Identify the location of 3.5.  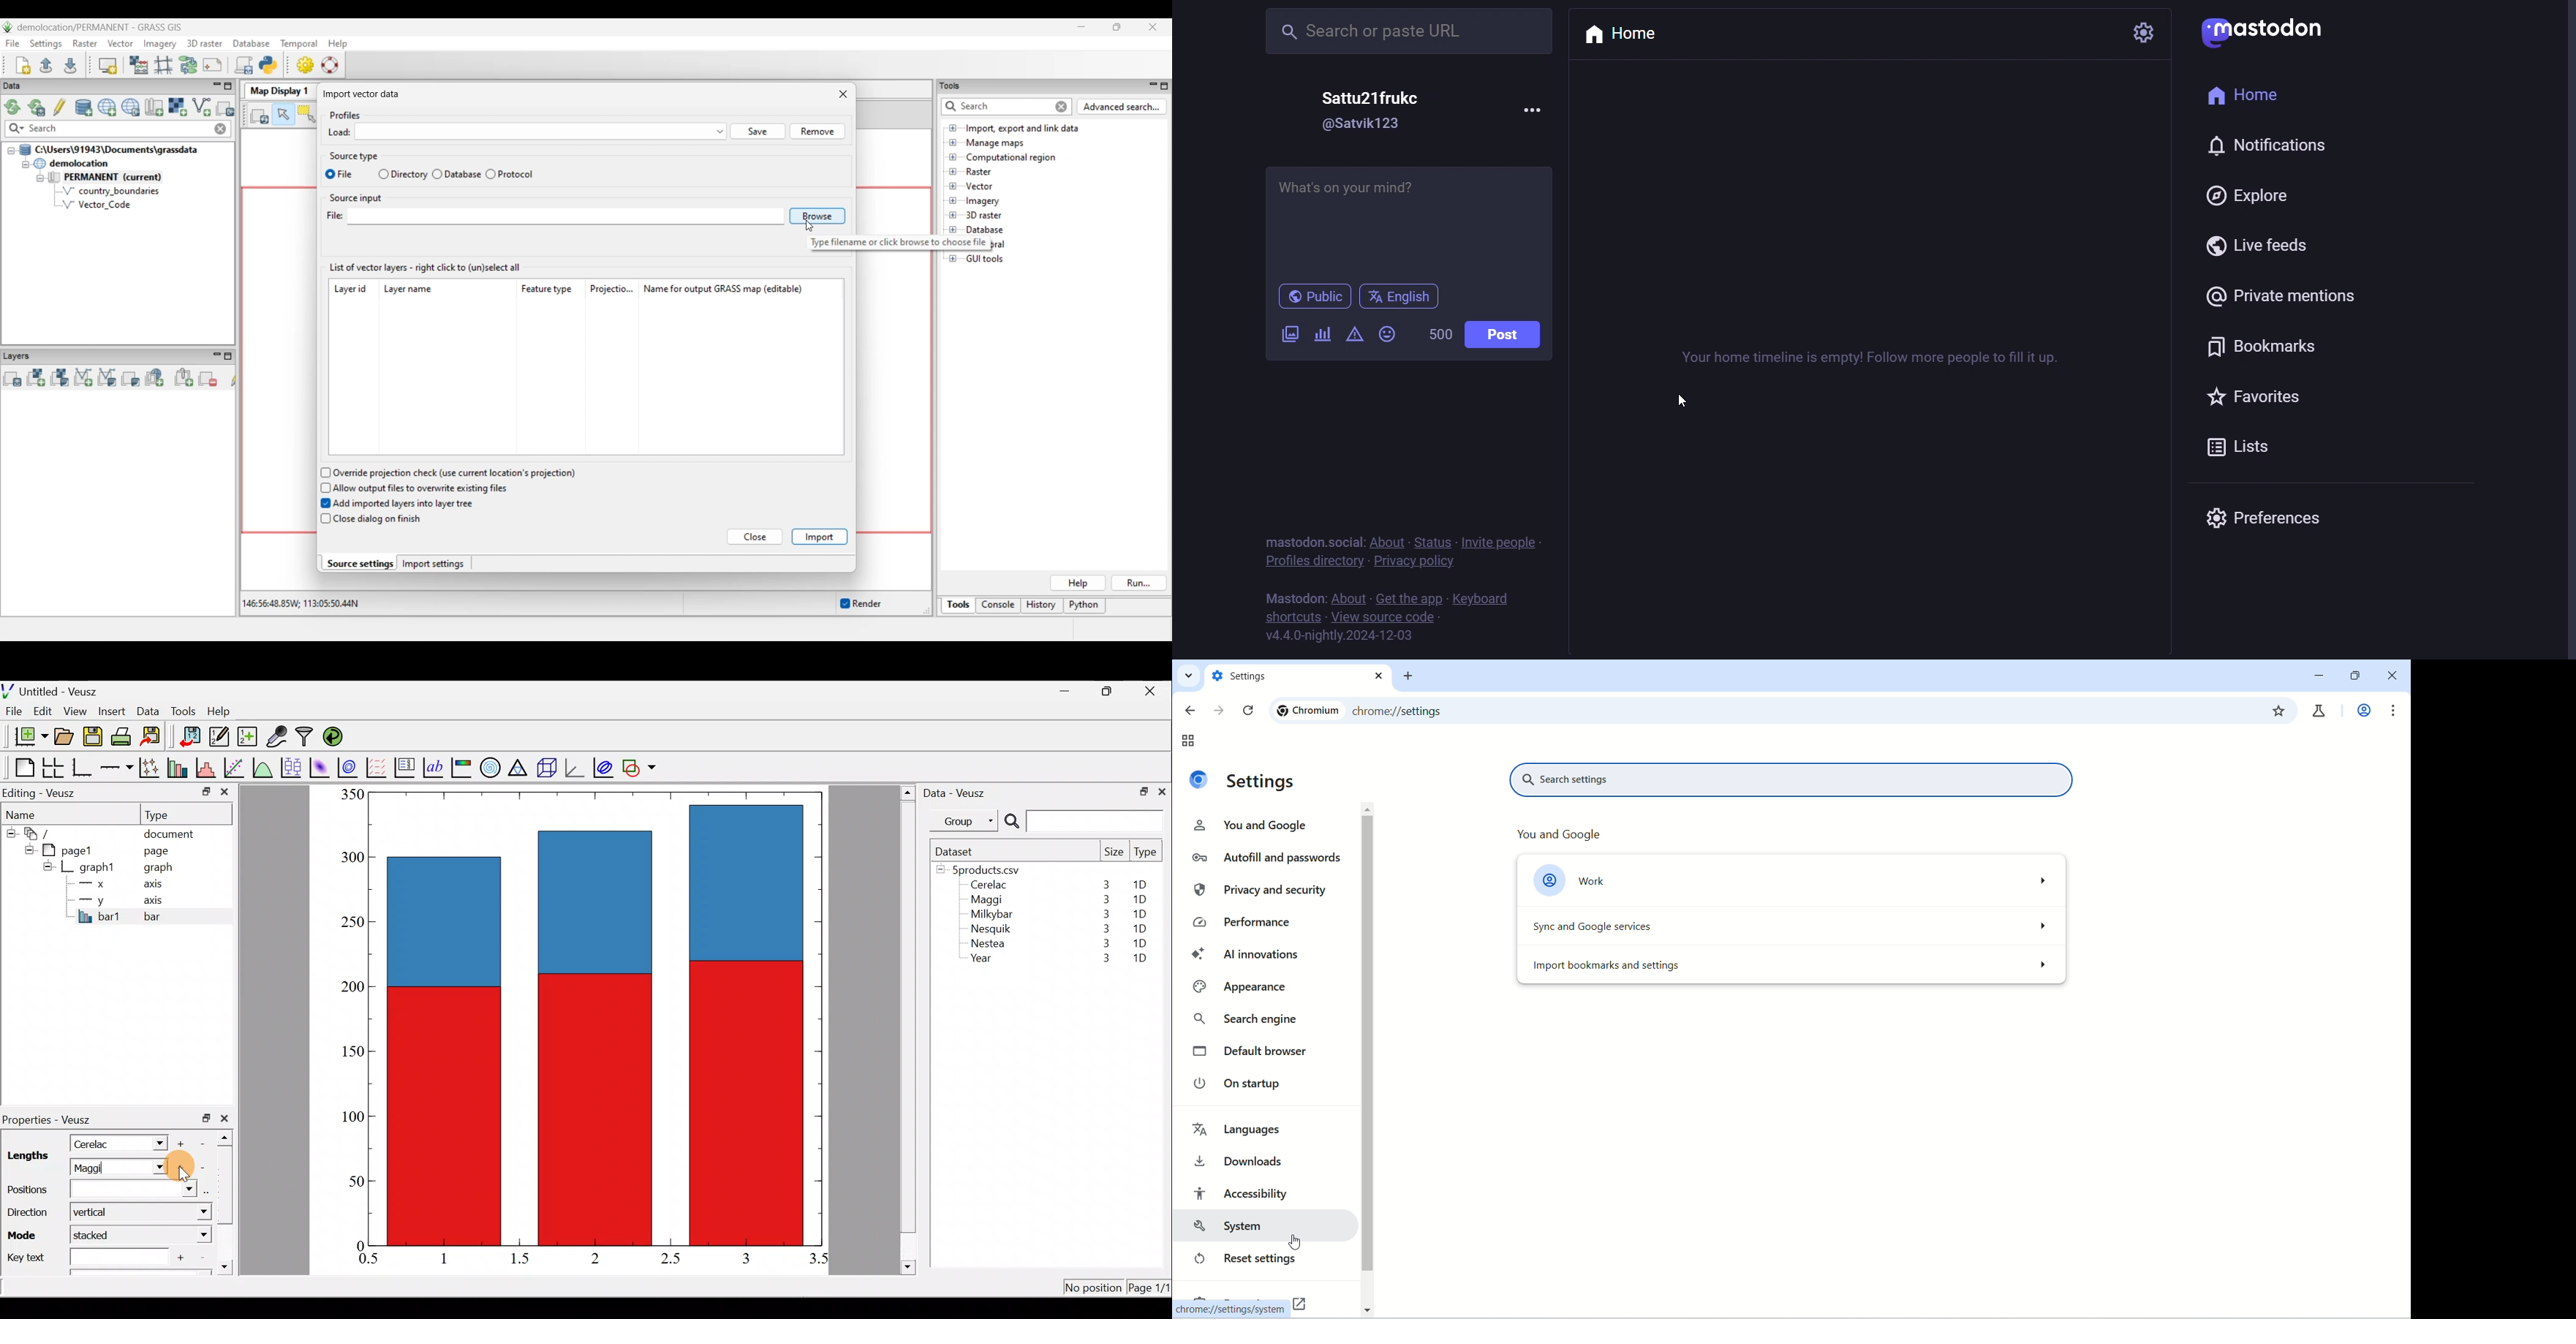
(820, 1261).